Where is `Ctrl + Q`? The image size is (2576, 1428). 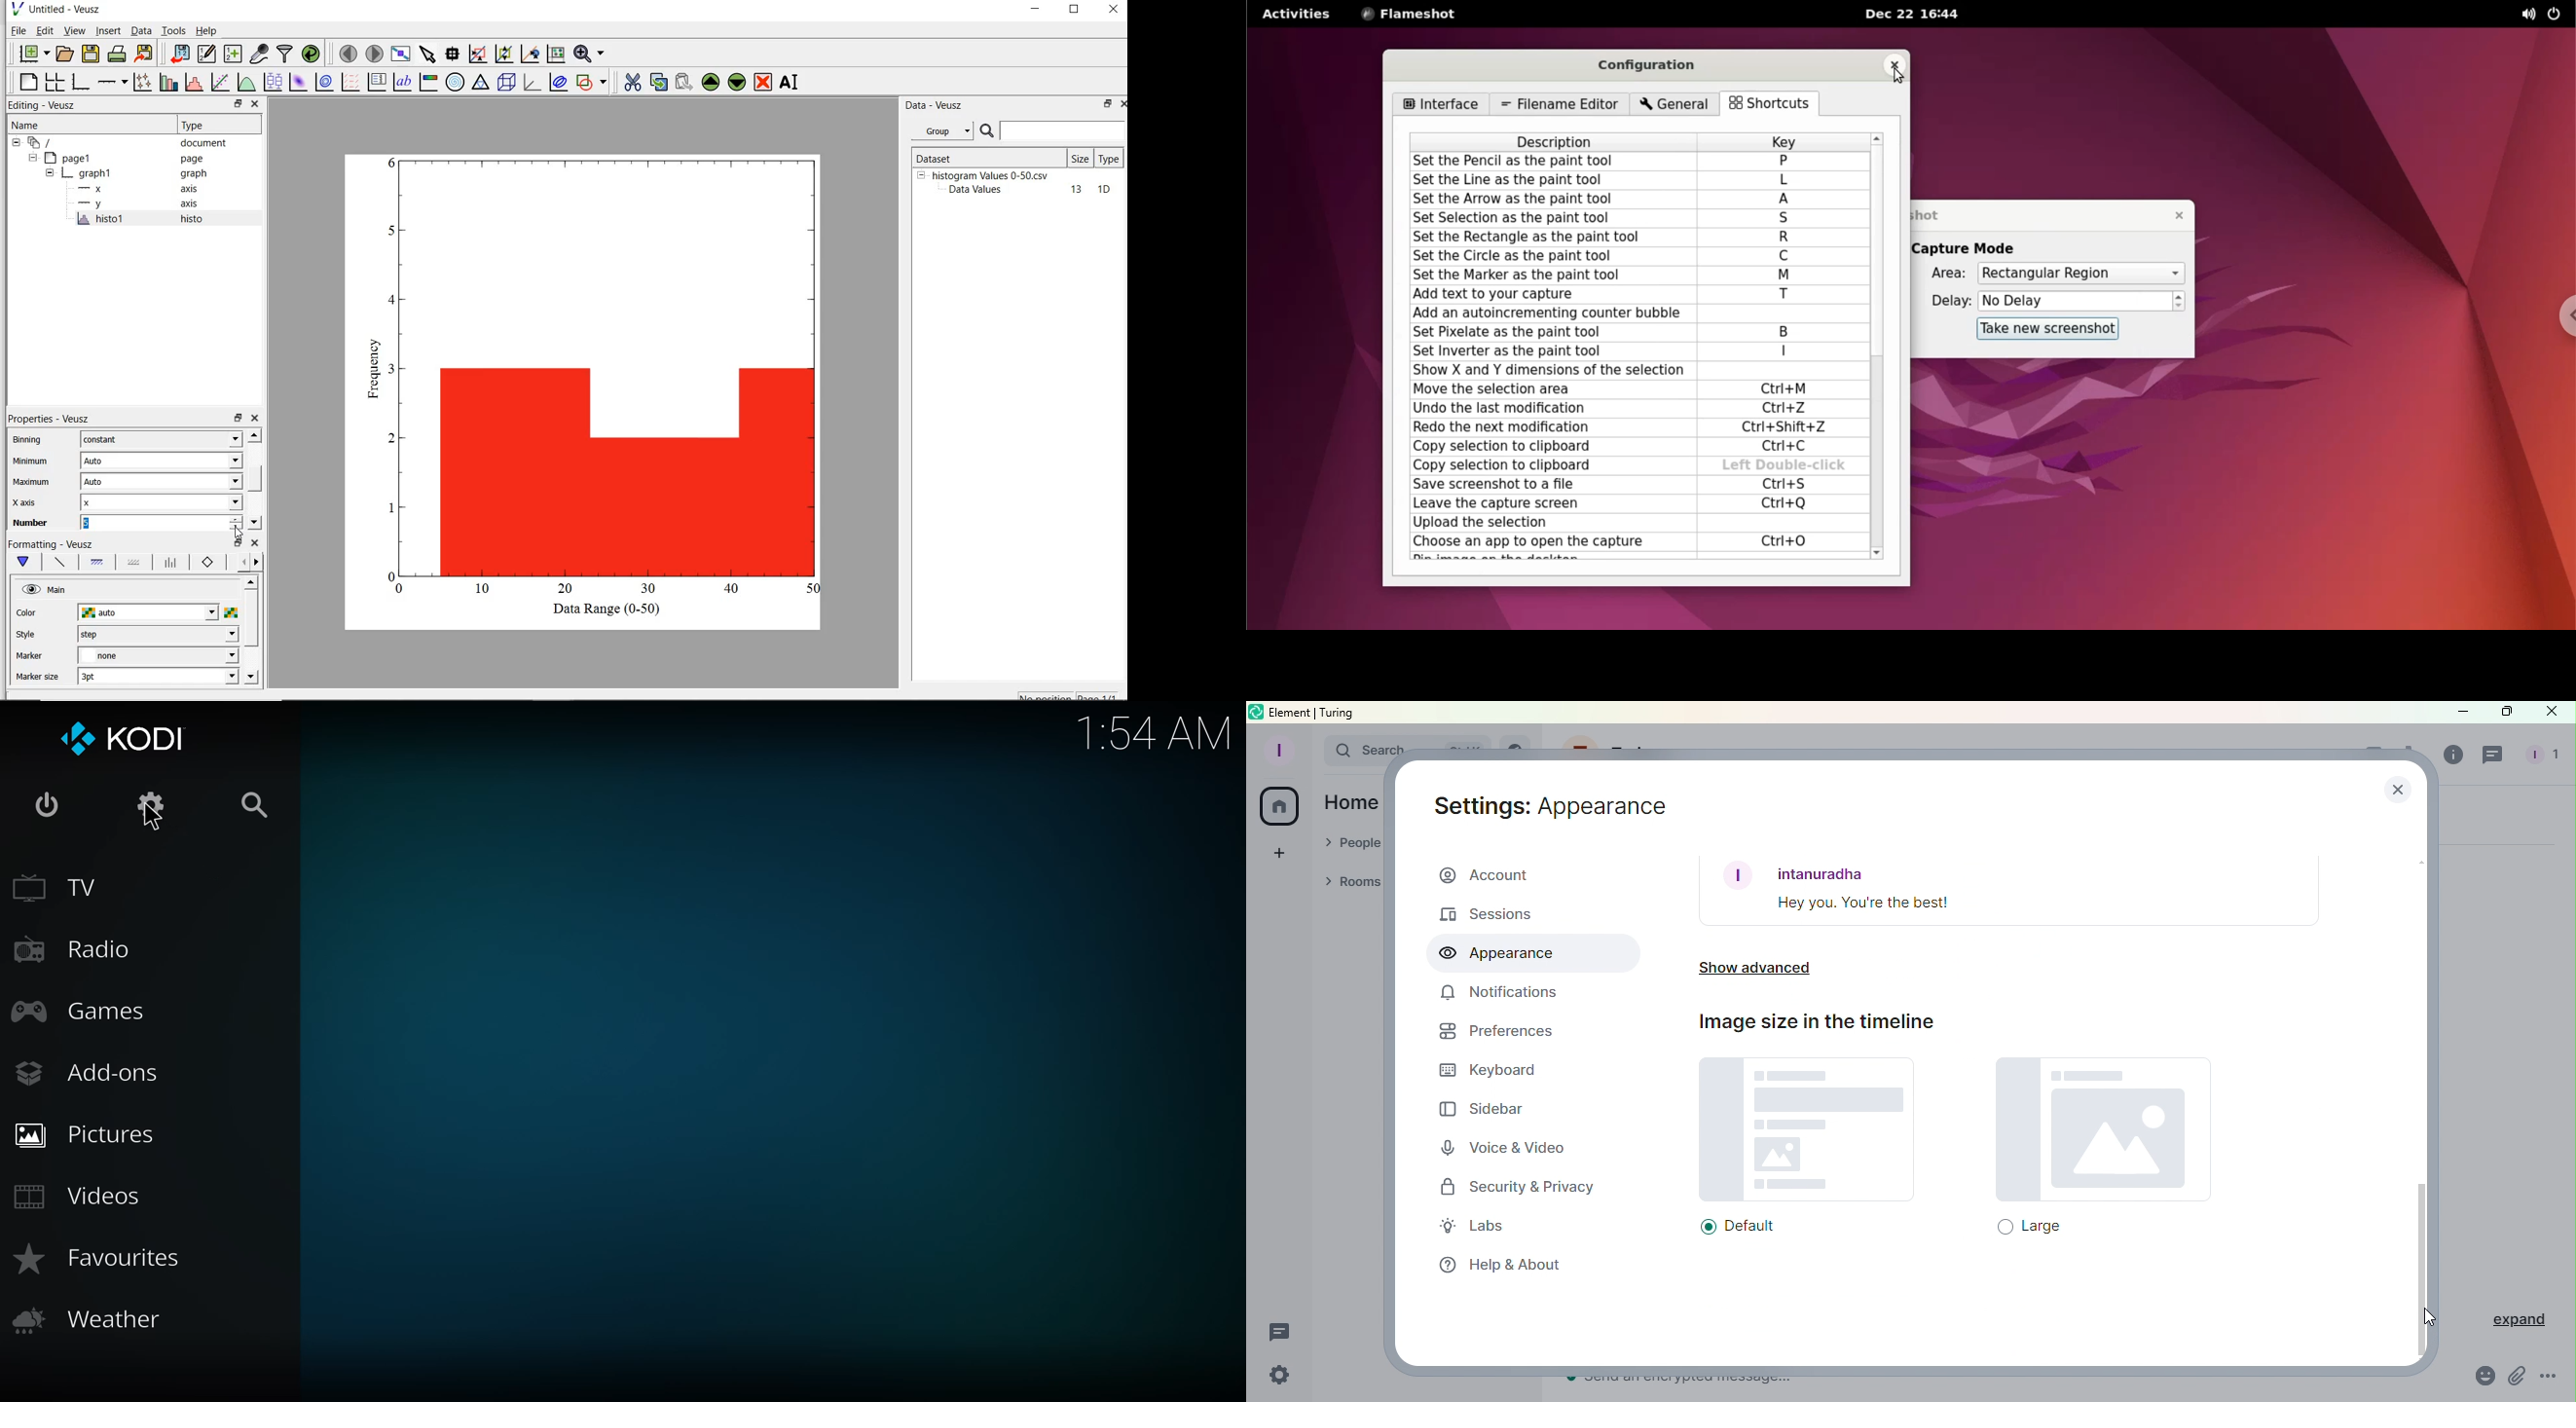 Ctrl + Q is located at coordinates (1785, 503).